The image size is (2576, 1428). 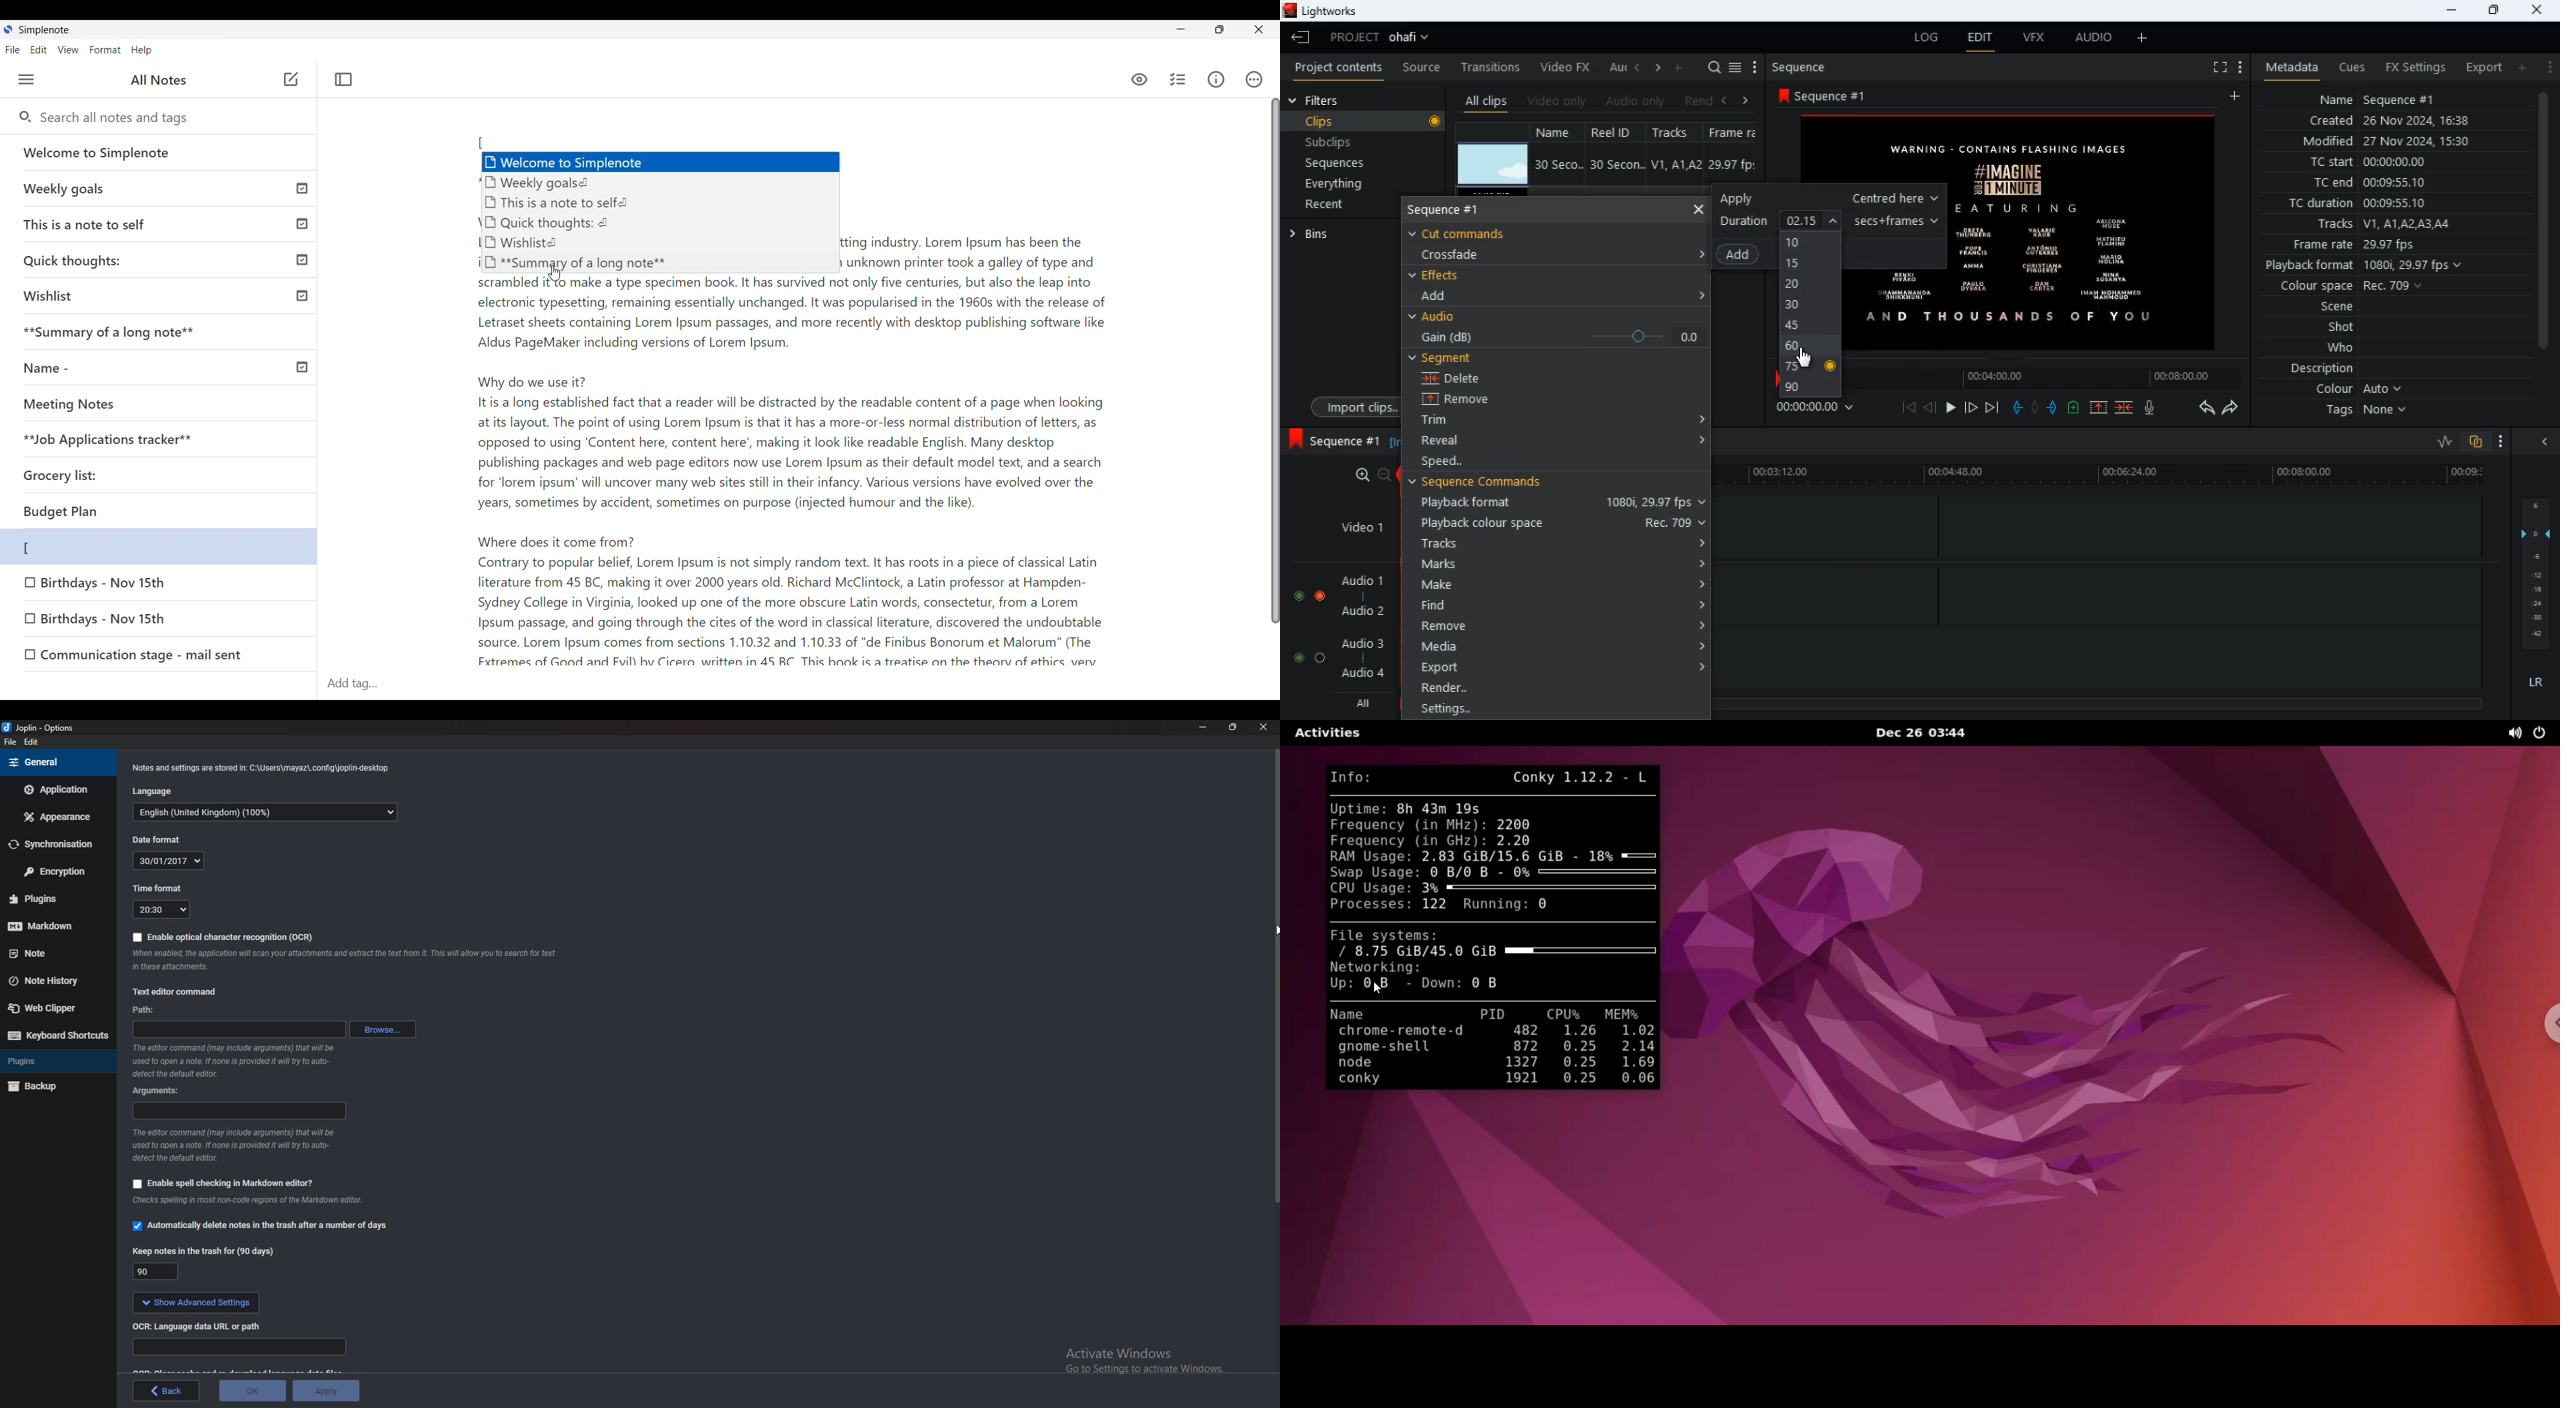 What do you see at coordinates (161, 296) in the screenshot?
I see `Wishlist` at bounding box center [161, 296].